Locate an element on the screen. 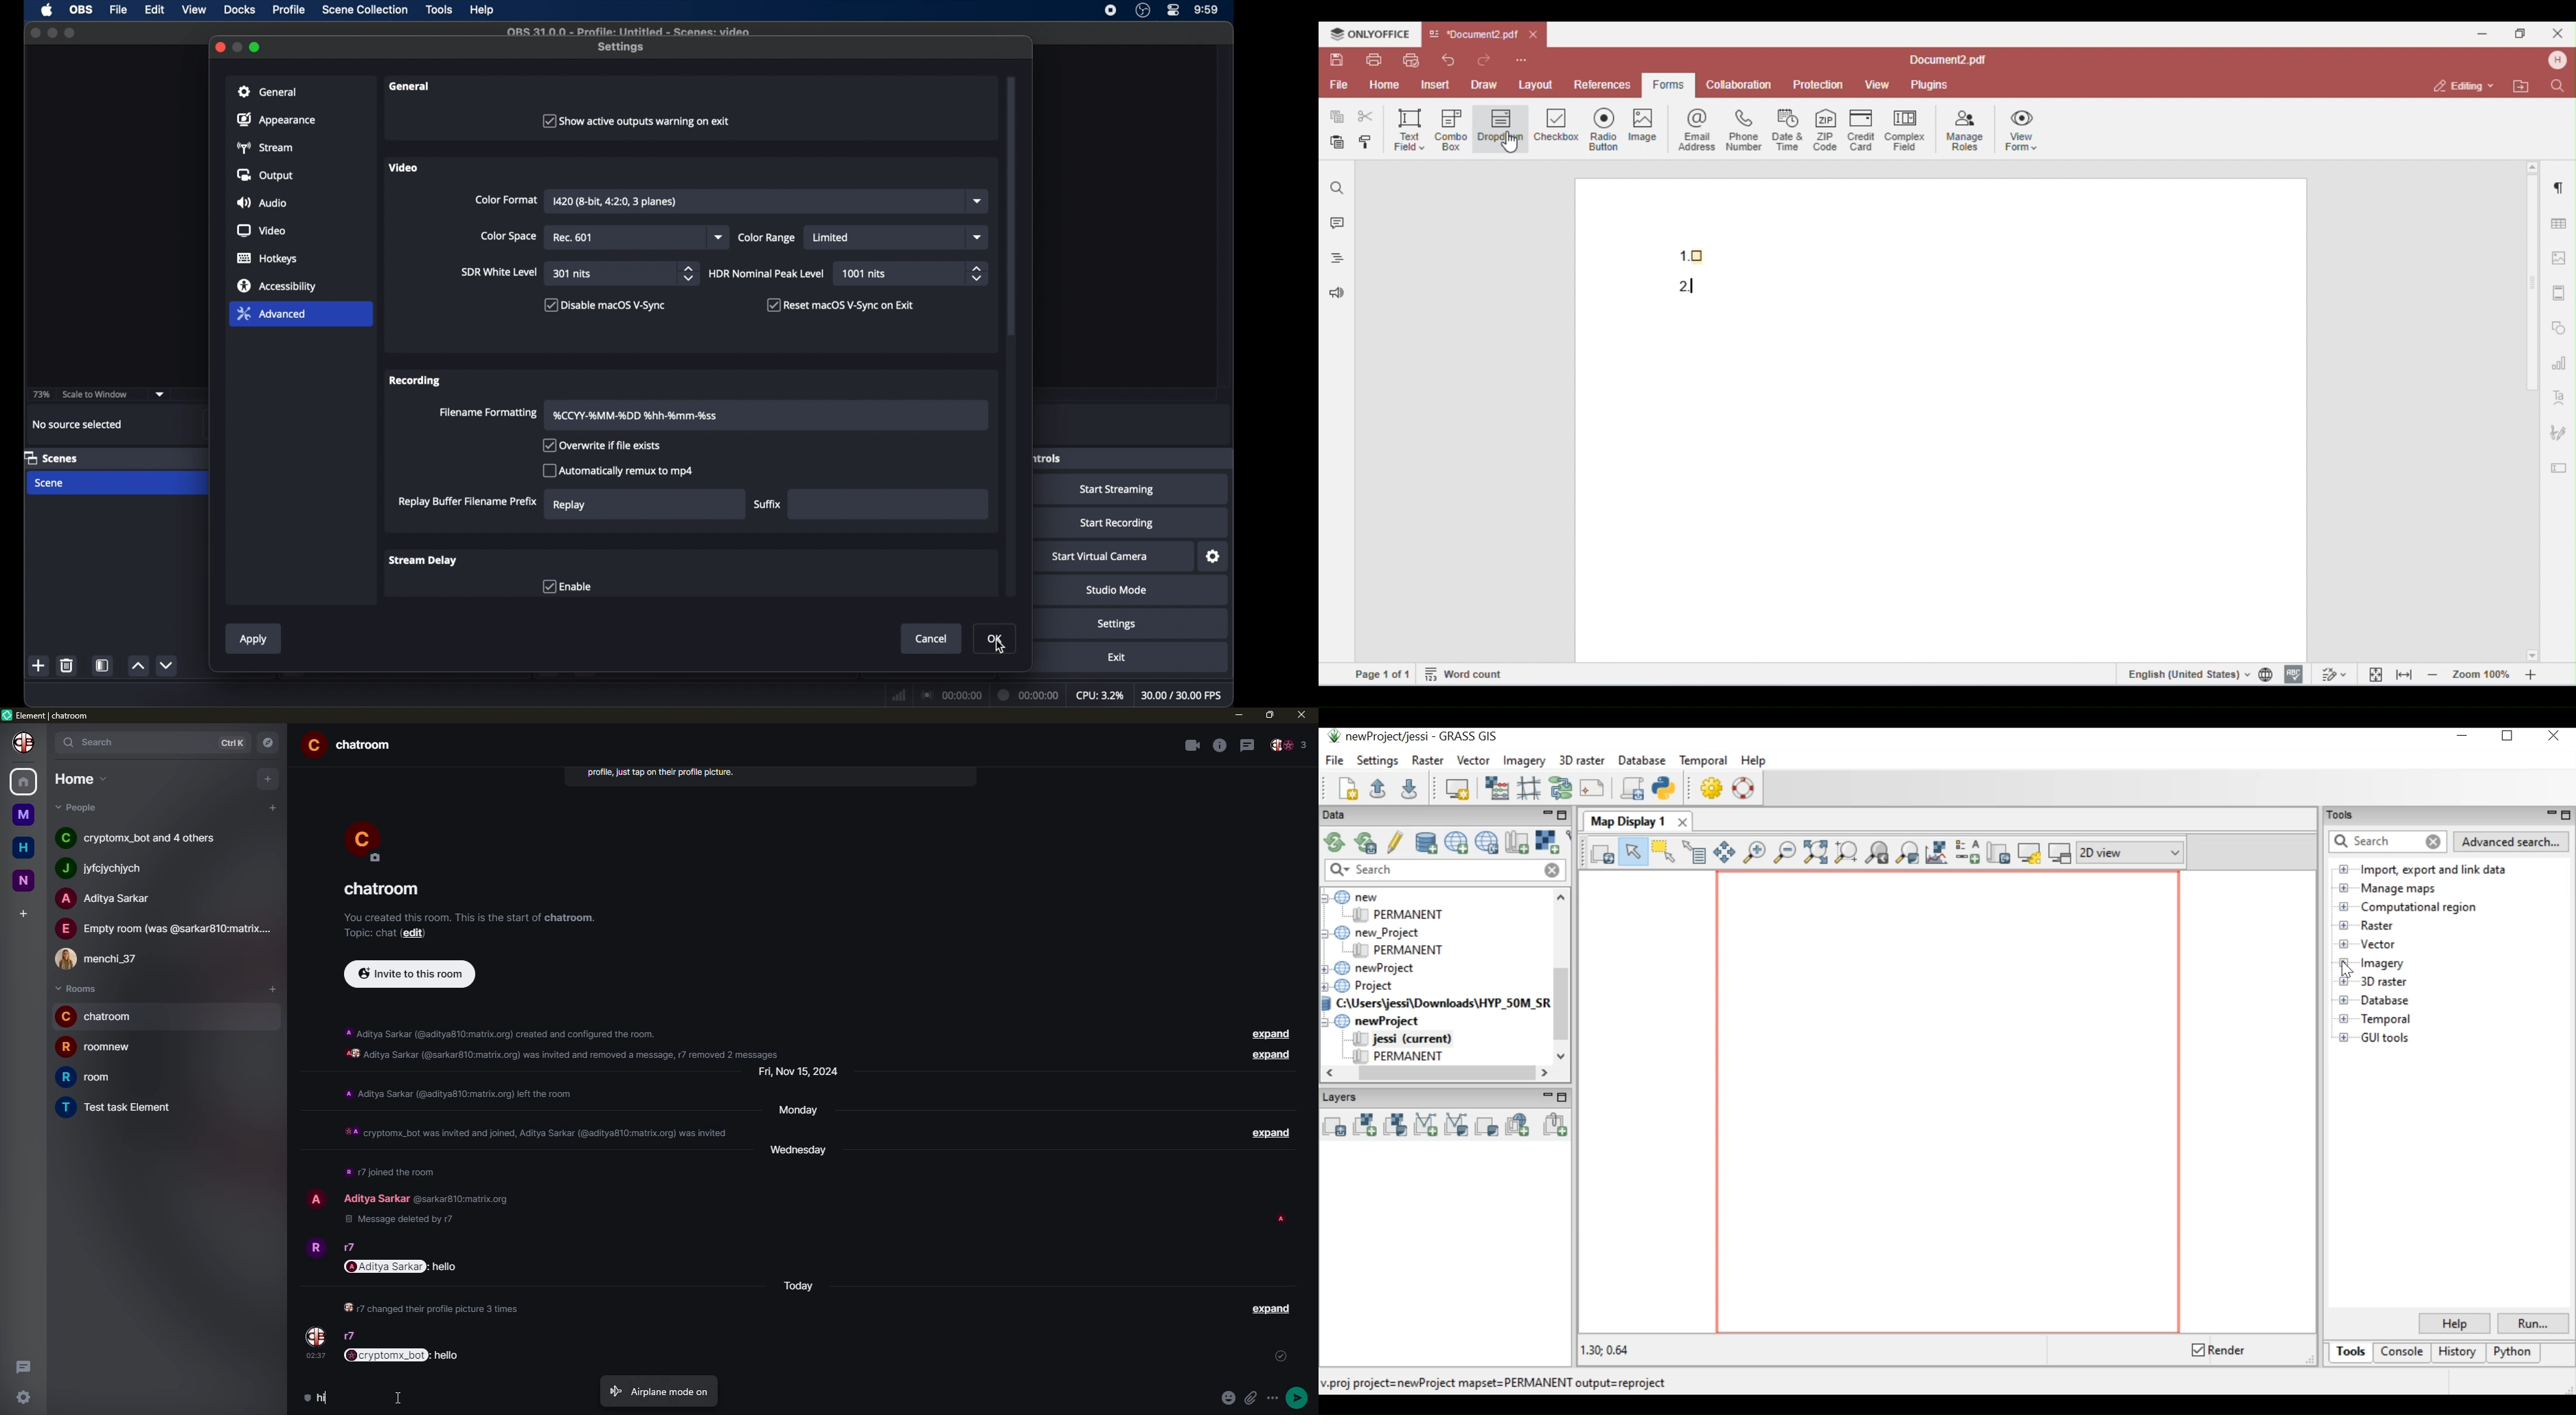 The width and height of the screenshot is (2576, 1428). scenes is located at coordinates (51, 457).